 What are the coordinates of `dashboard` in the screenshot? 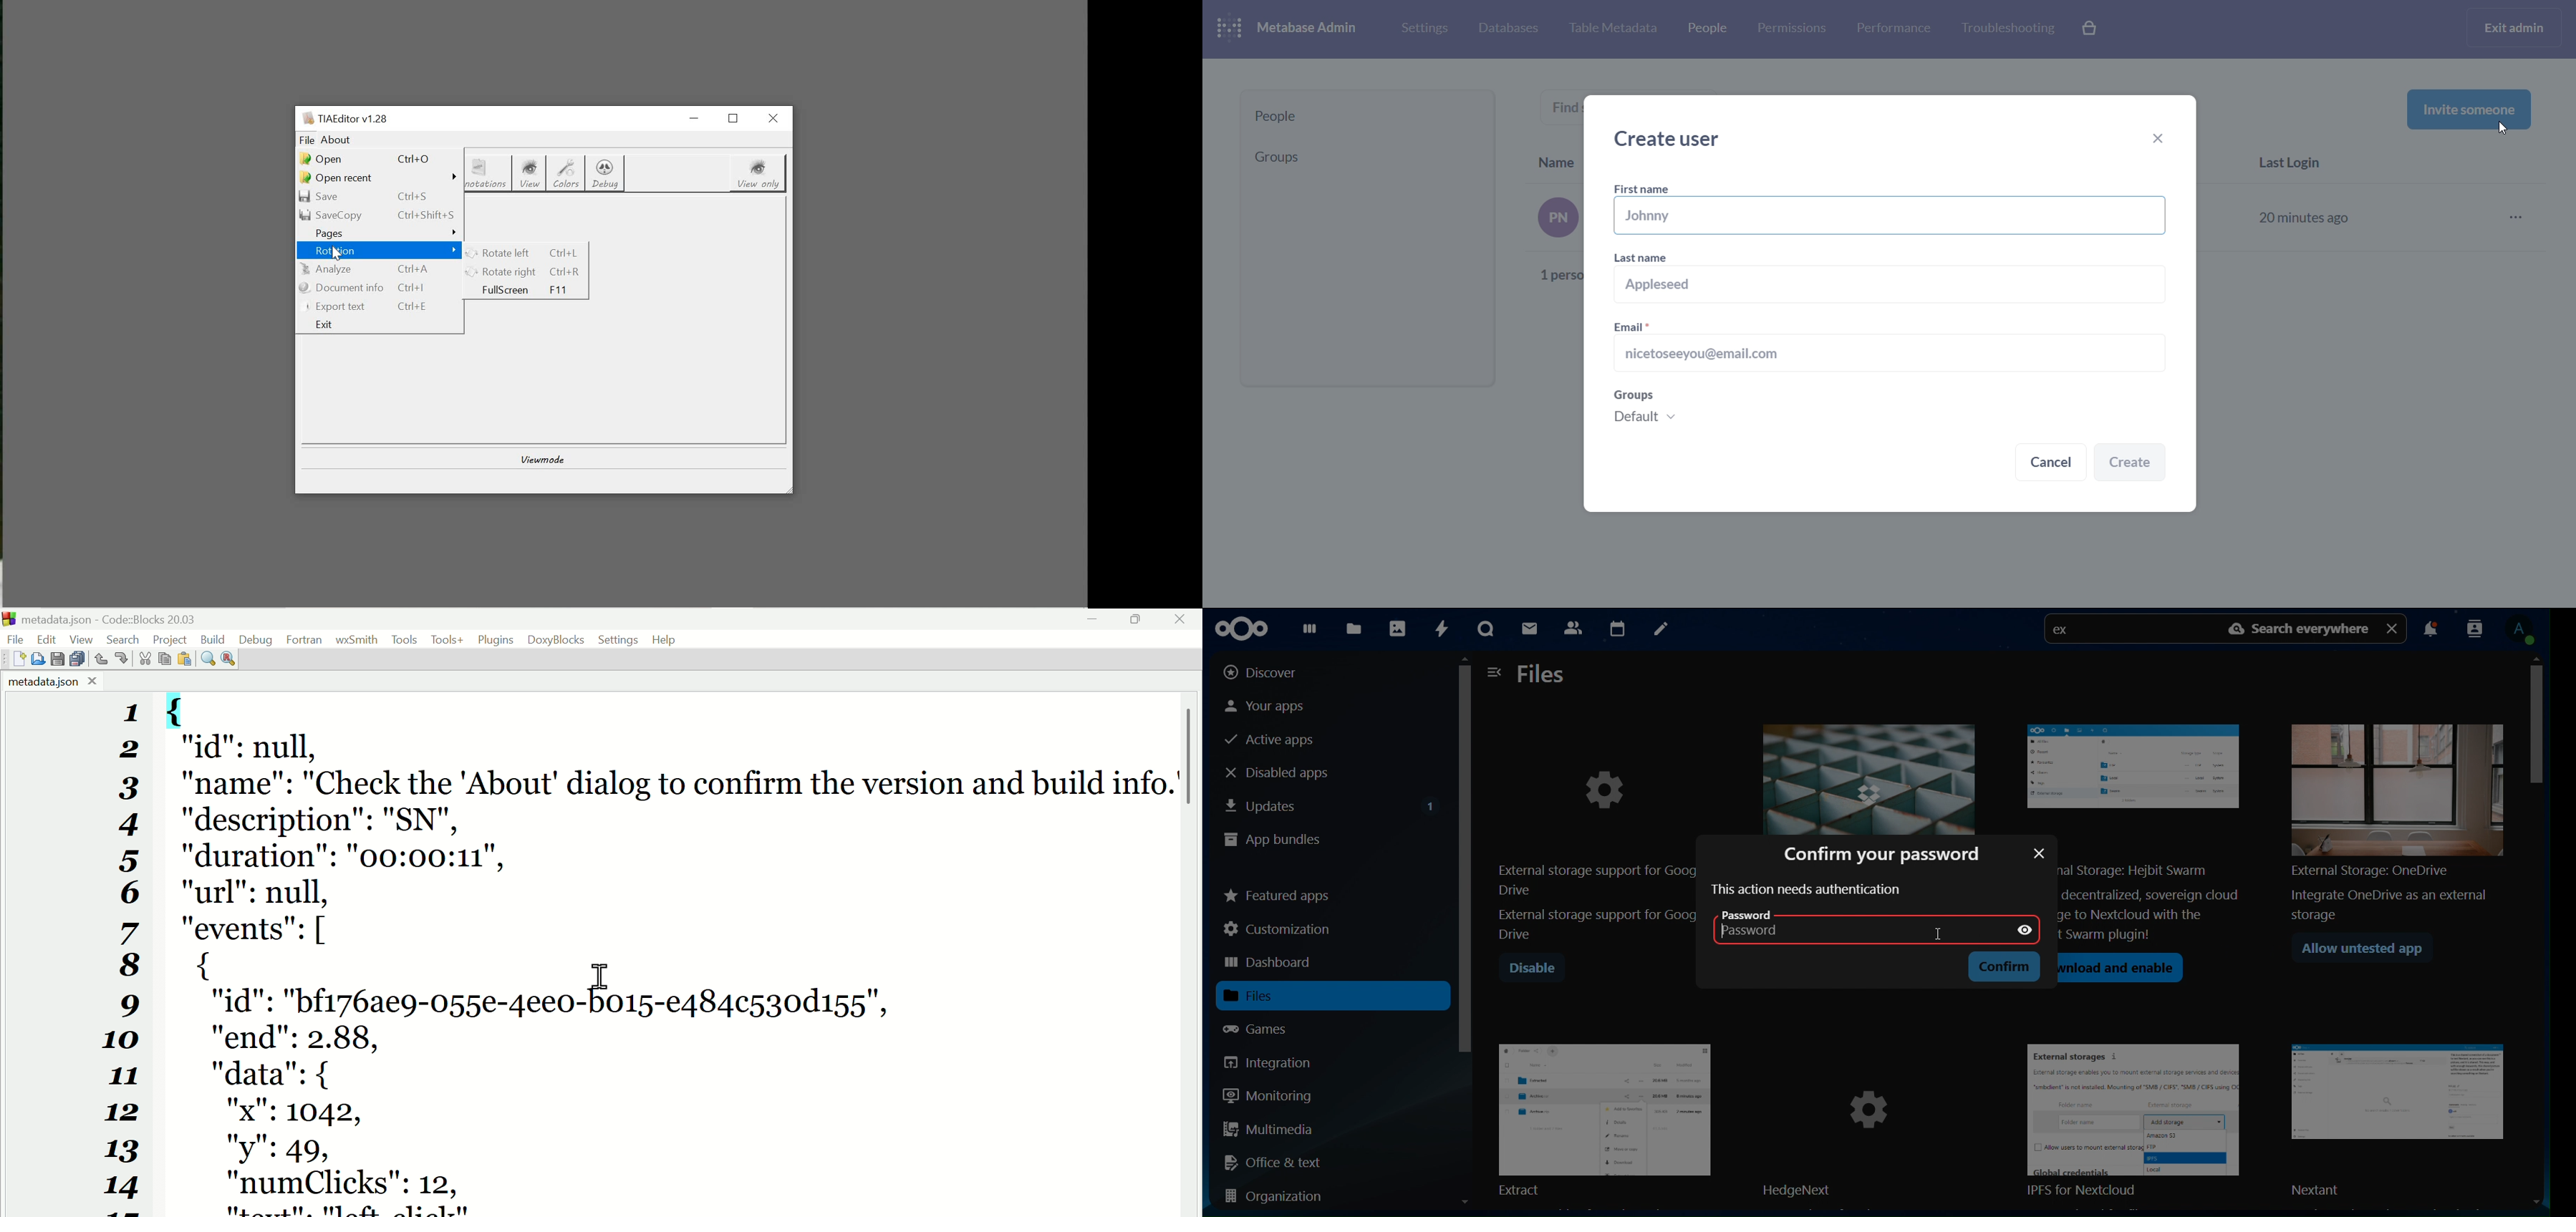 It's located at (1309, 632).